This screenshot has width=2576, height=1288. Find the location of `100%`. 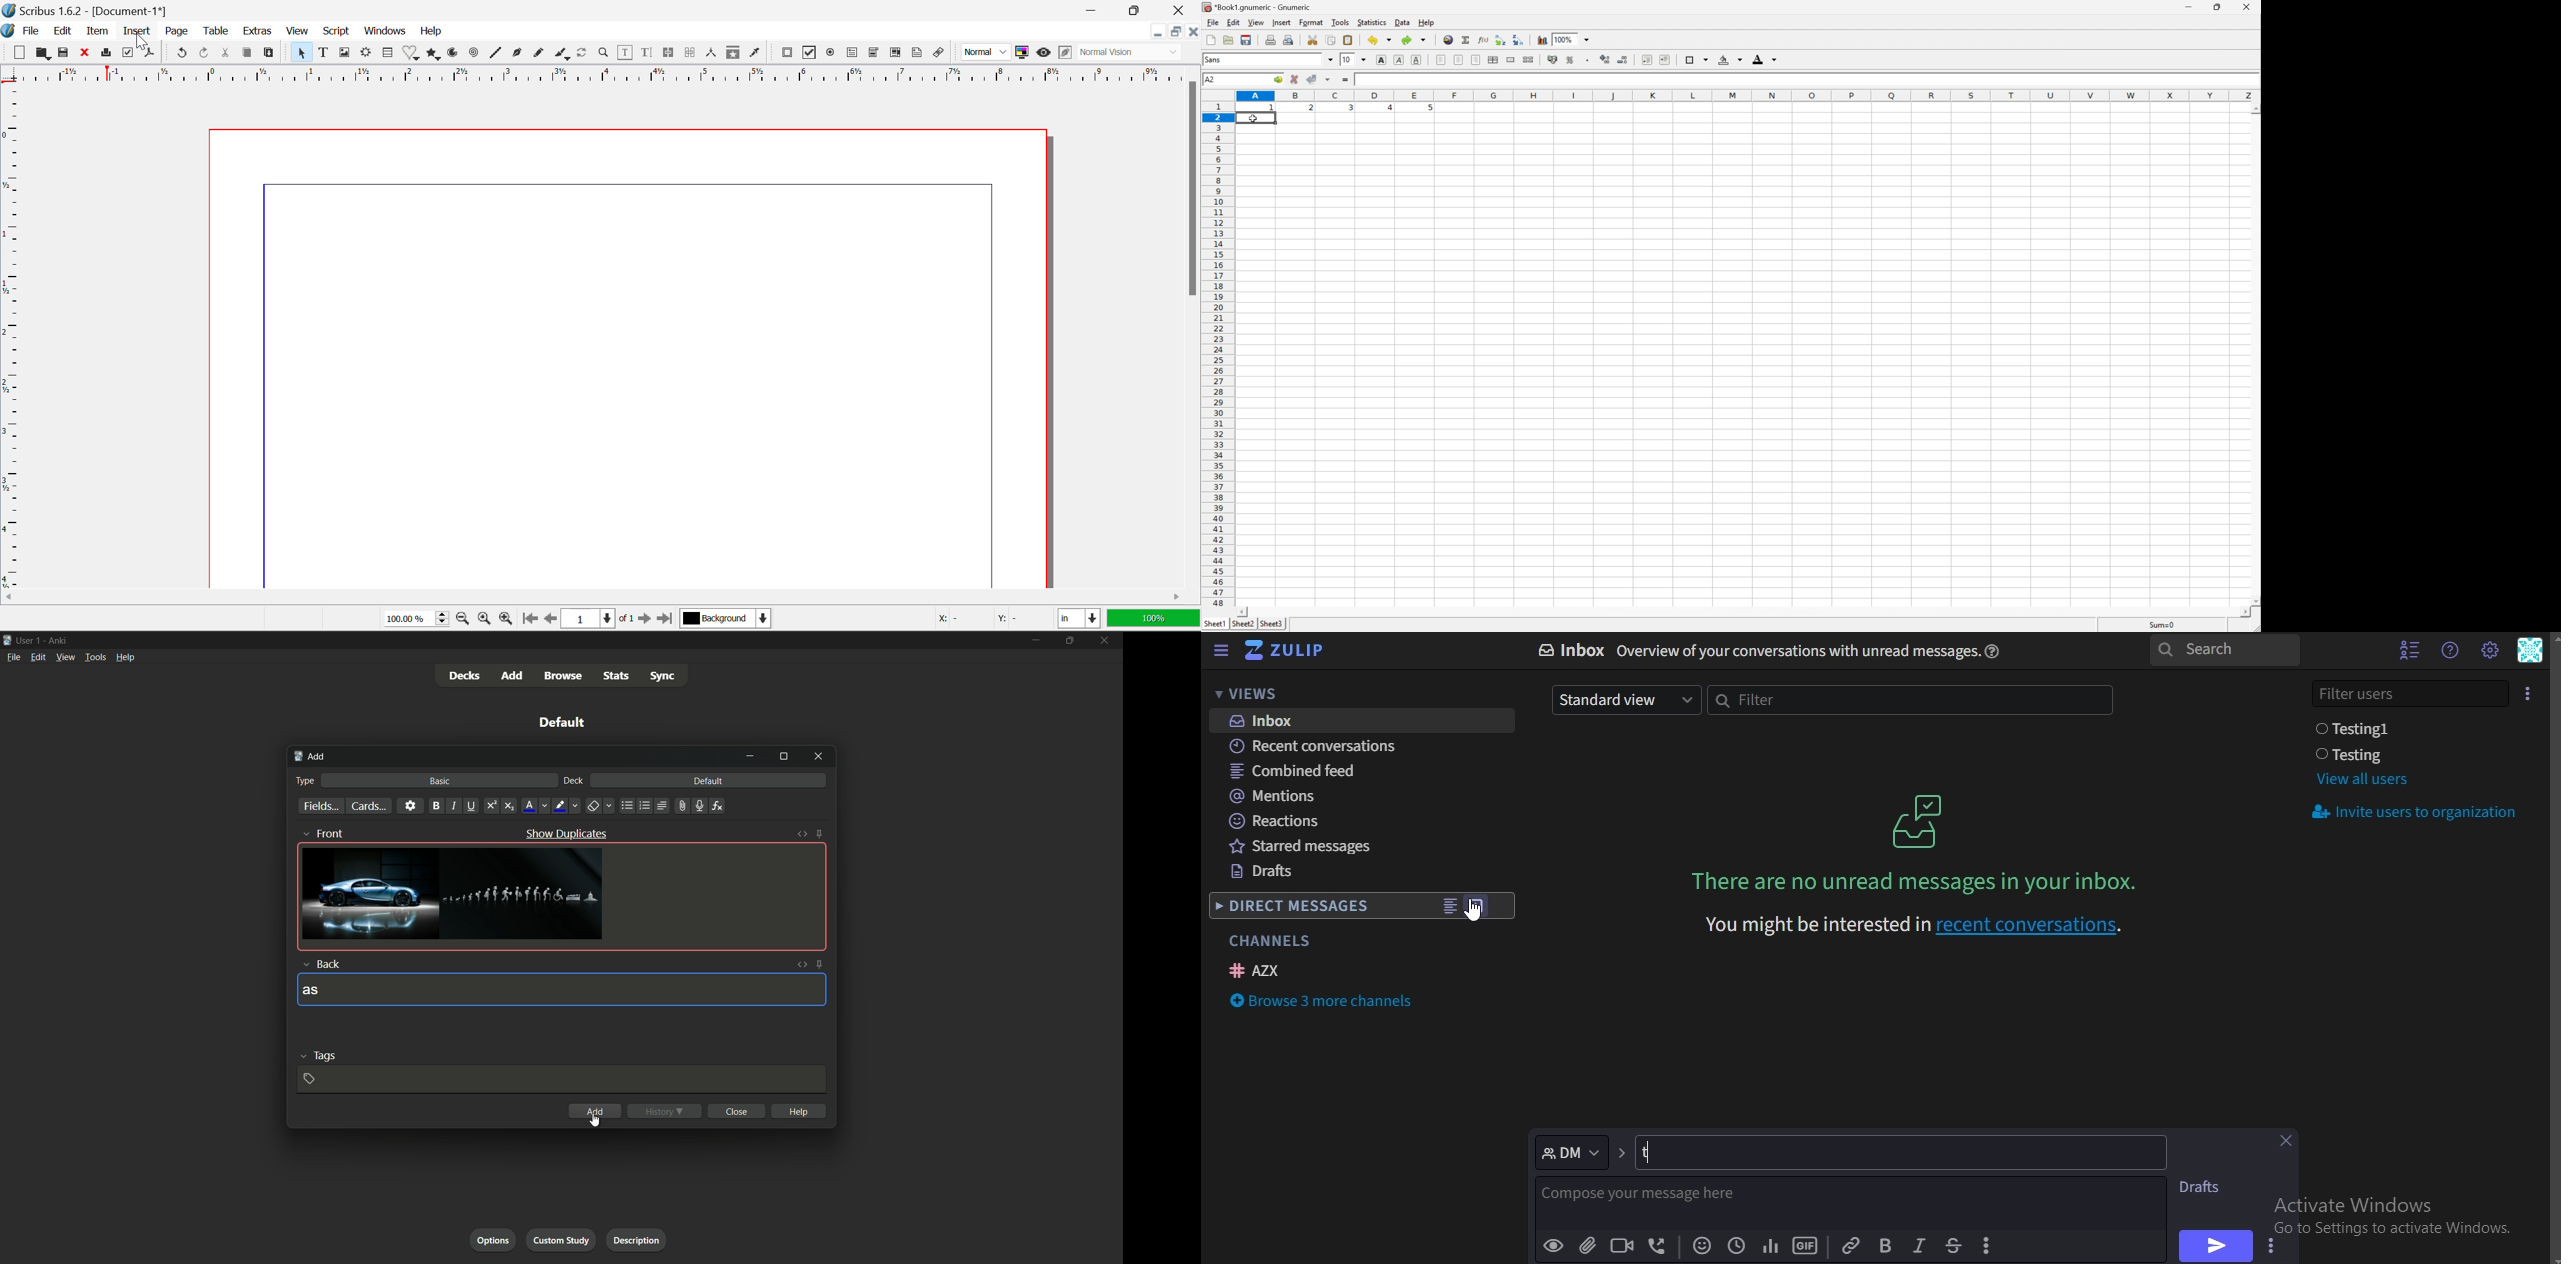

100% is located at coordinates (1565, 39).